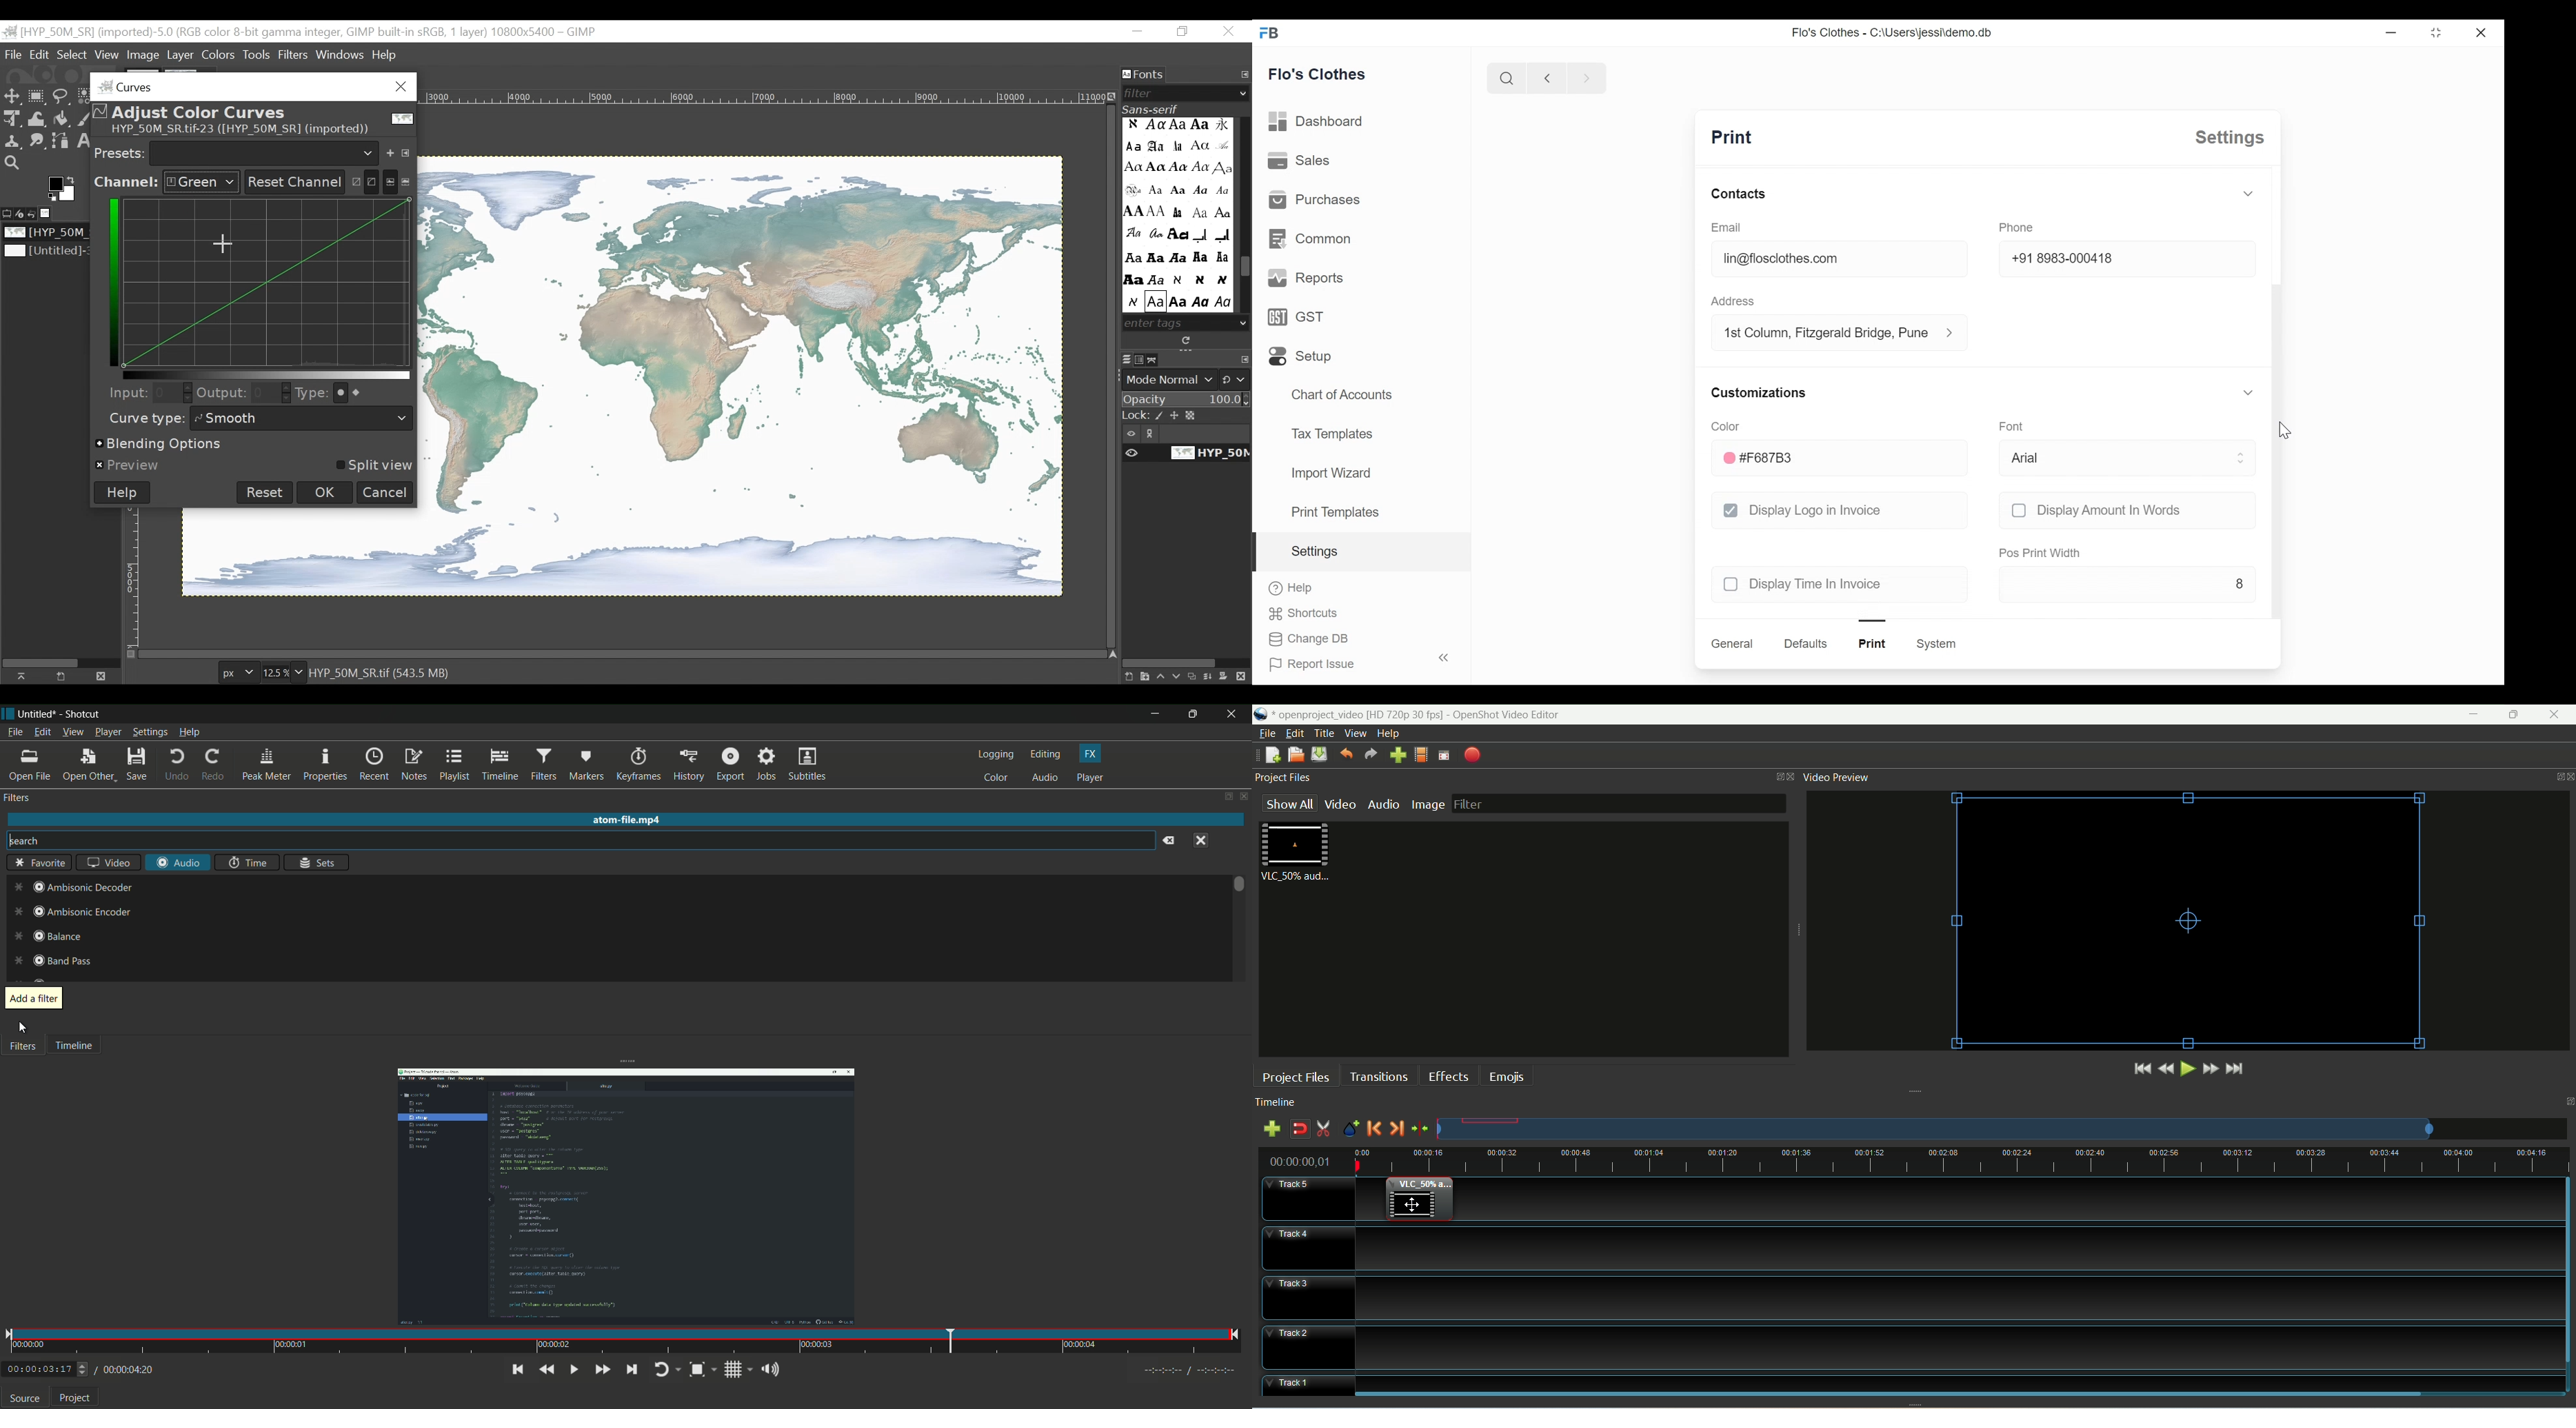 The height and width of the screenshot is (1428, 2576). I want to click on settings, so click(2230, 138).